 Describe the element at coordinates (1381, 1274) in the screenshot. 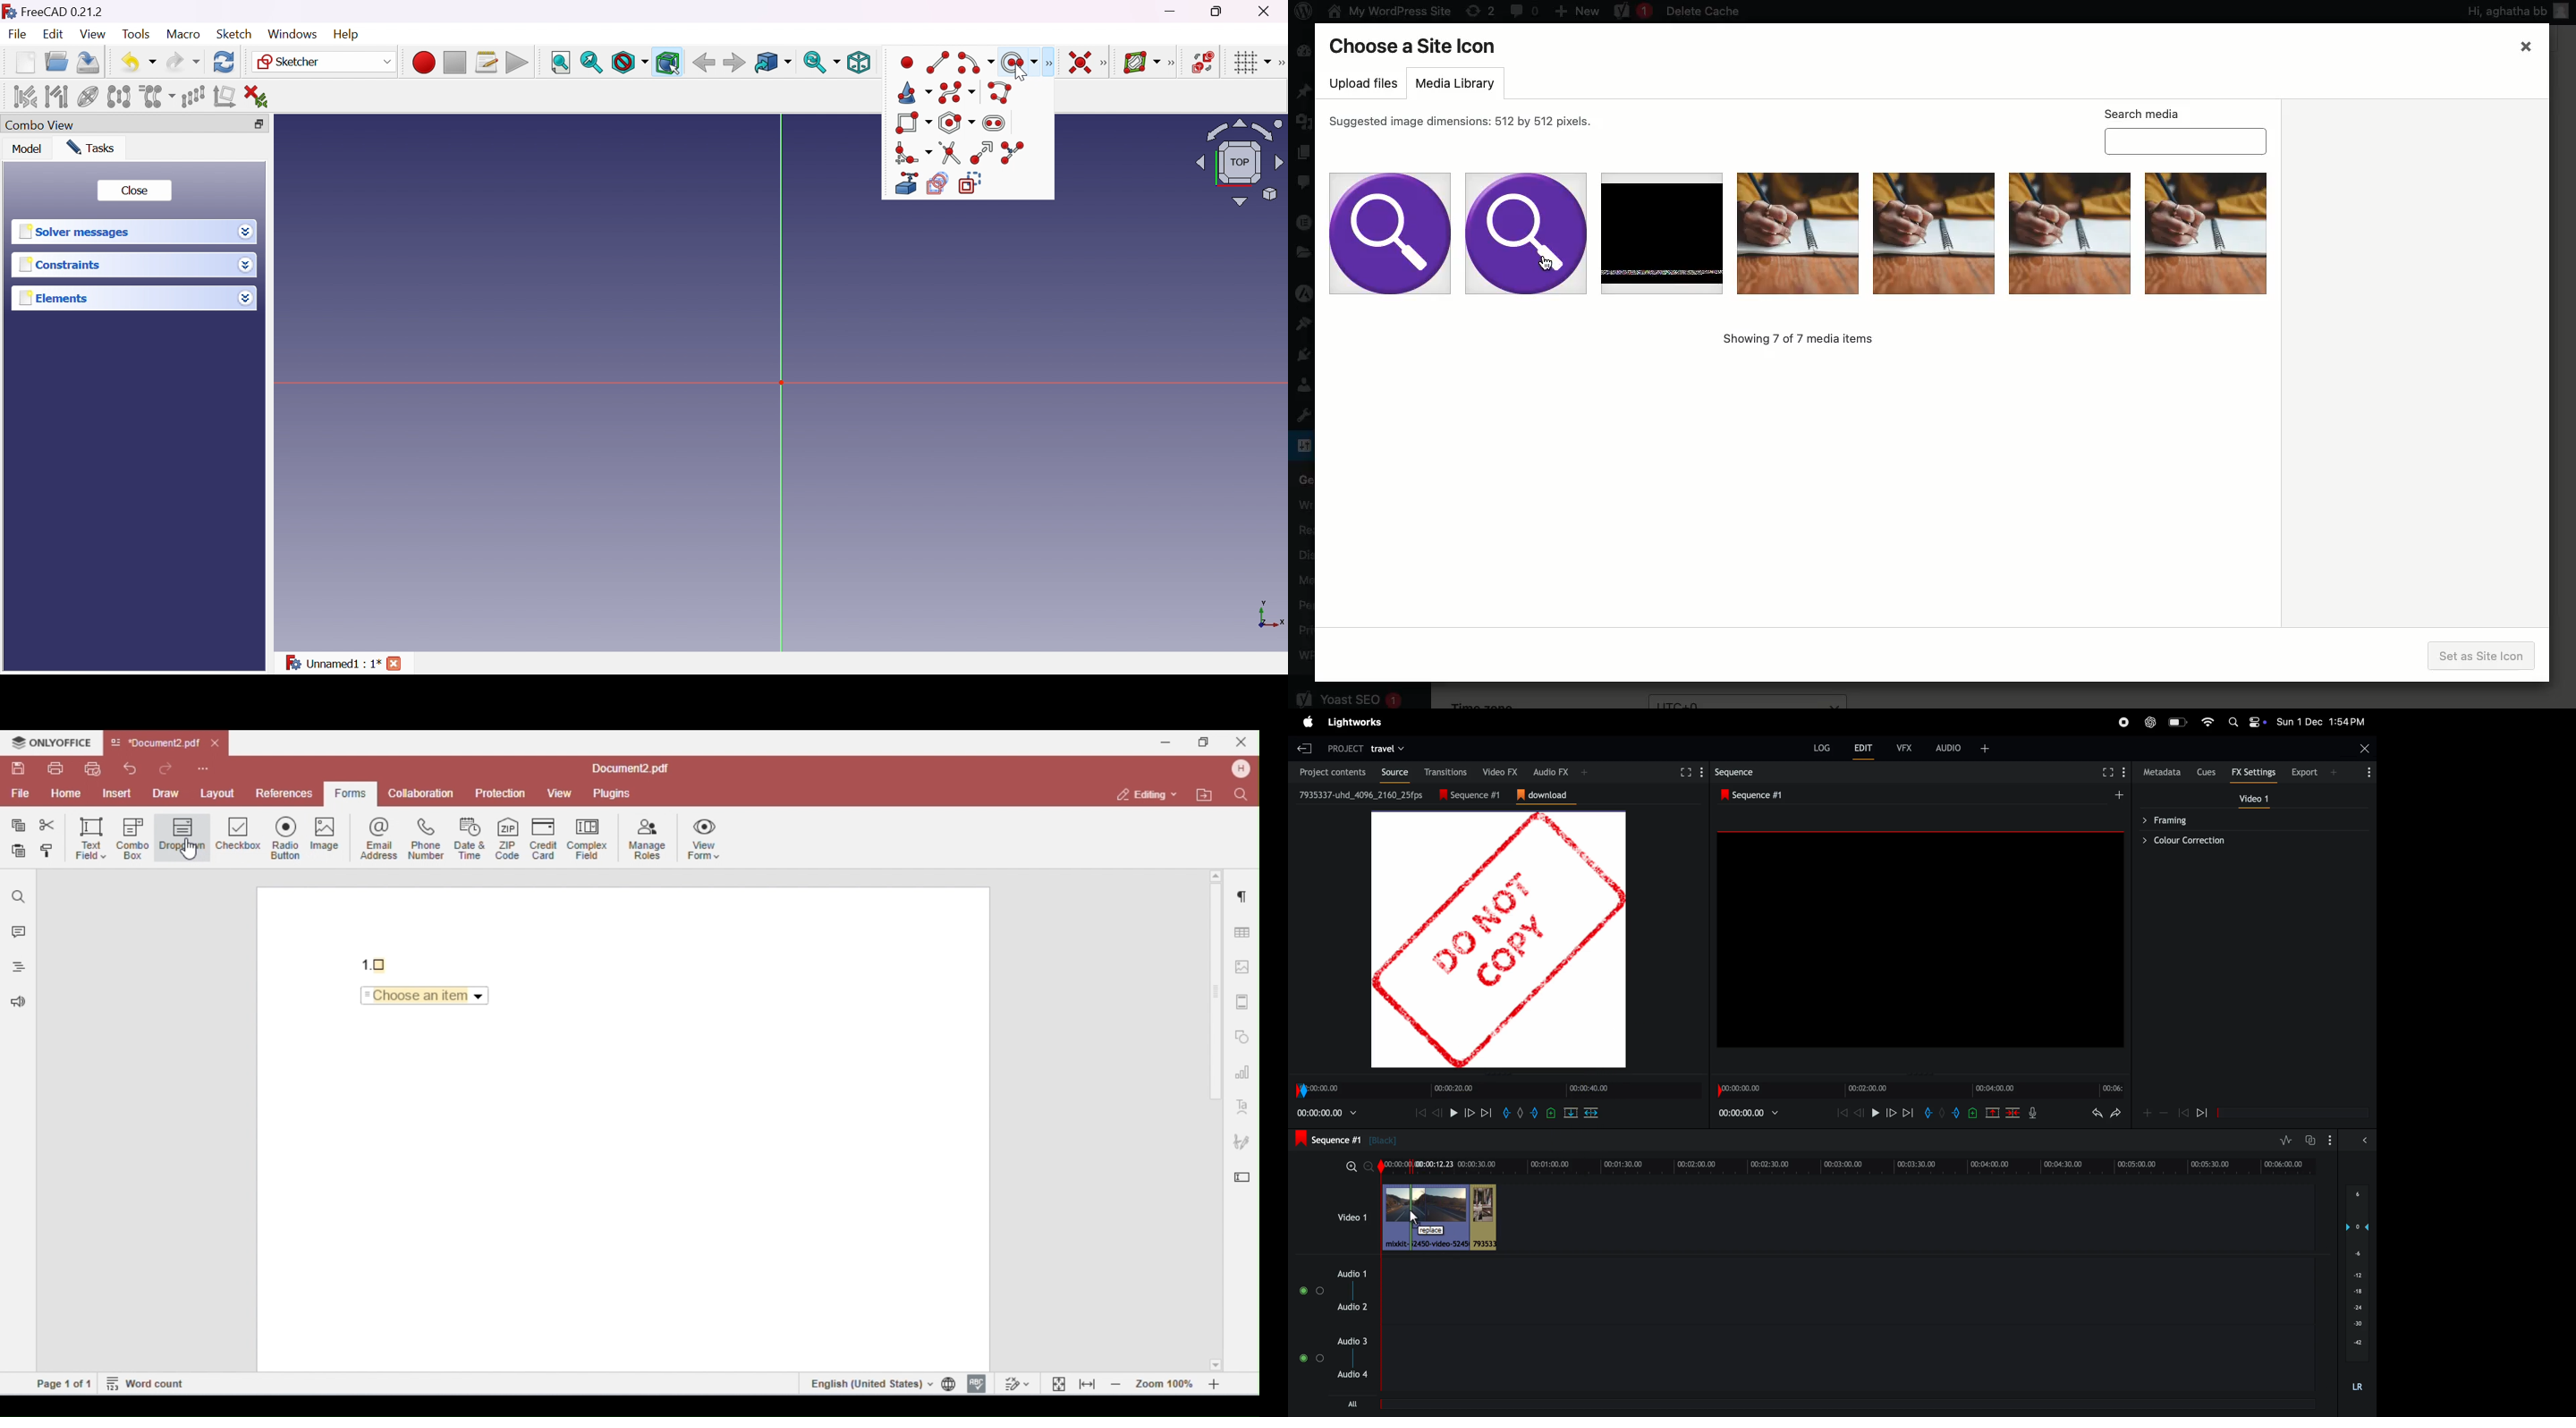

I see `Play head` at that location.